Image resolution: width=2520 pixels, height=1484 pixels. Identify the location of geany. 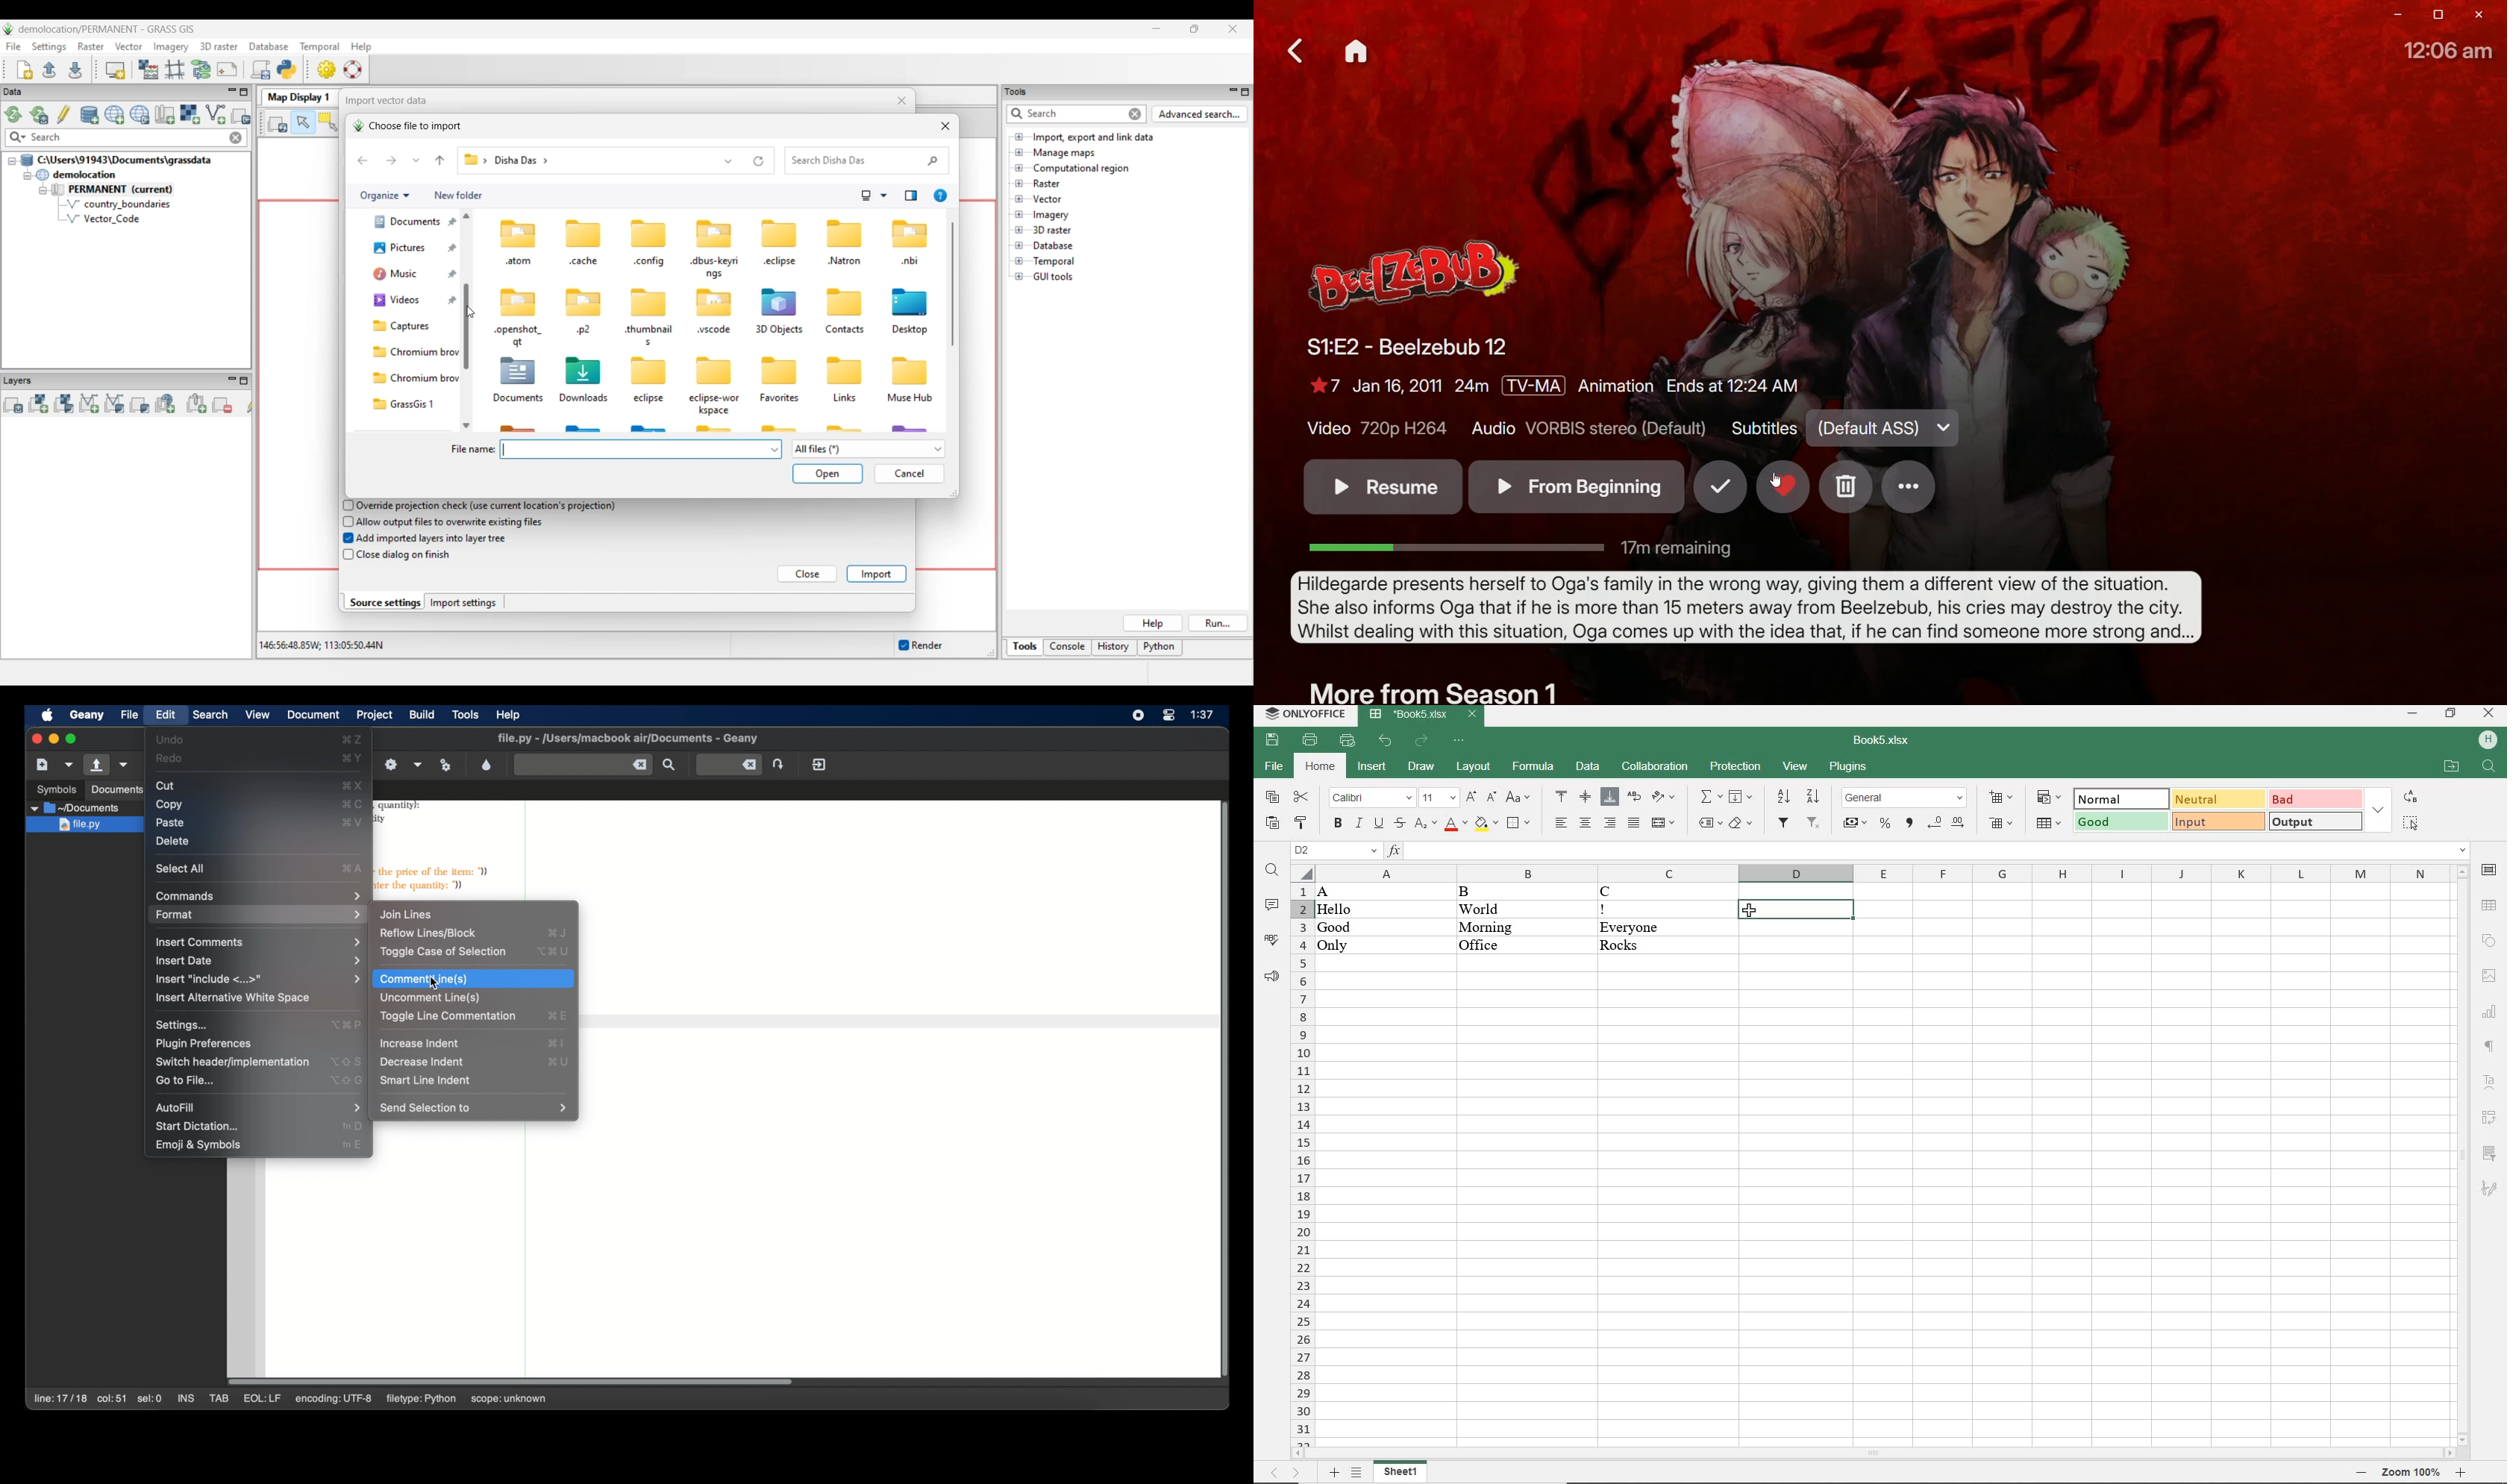
(86, 715).